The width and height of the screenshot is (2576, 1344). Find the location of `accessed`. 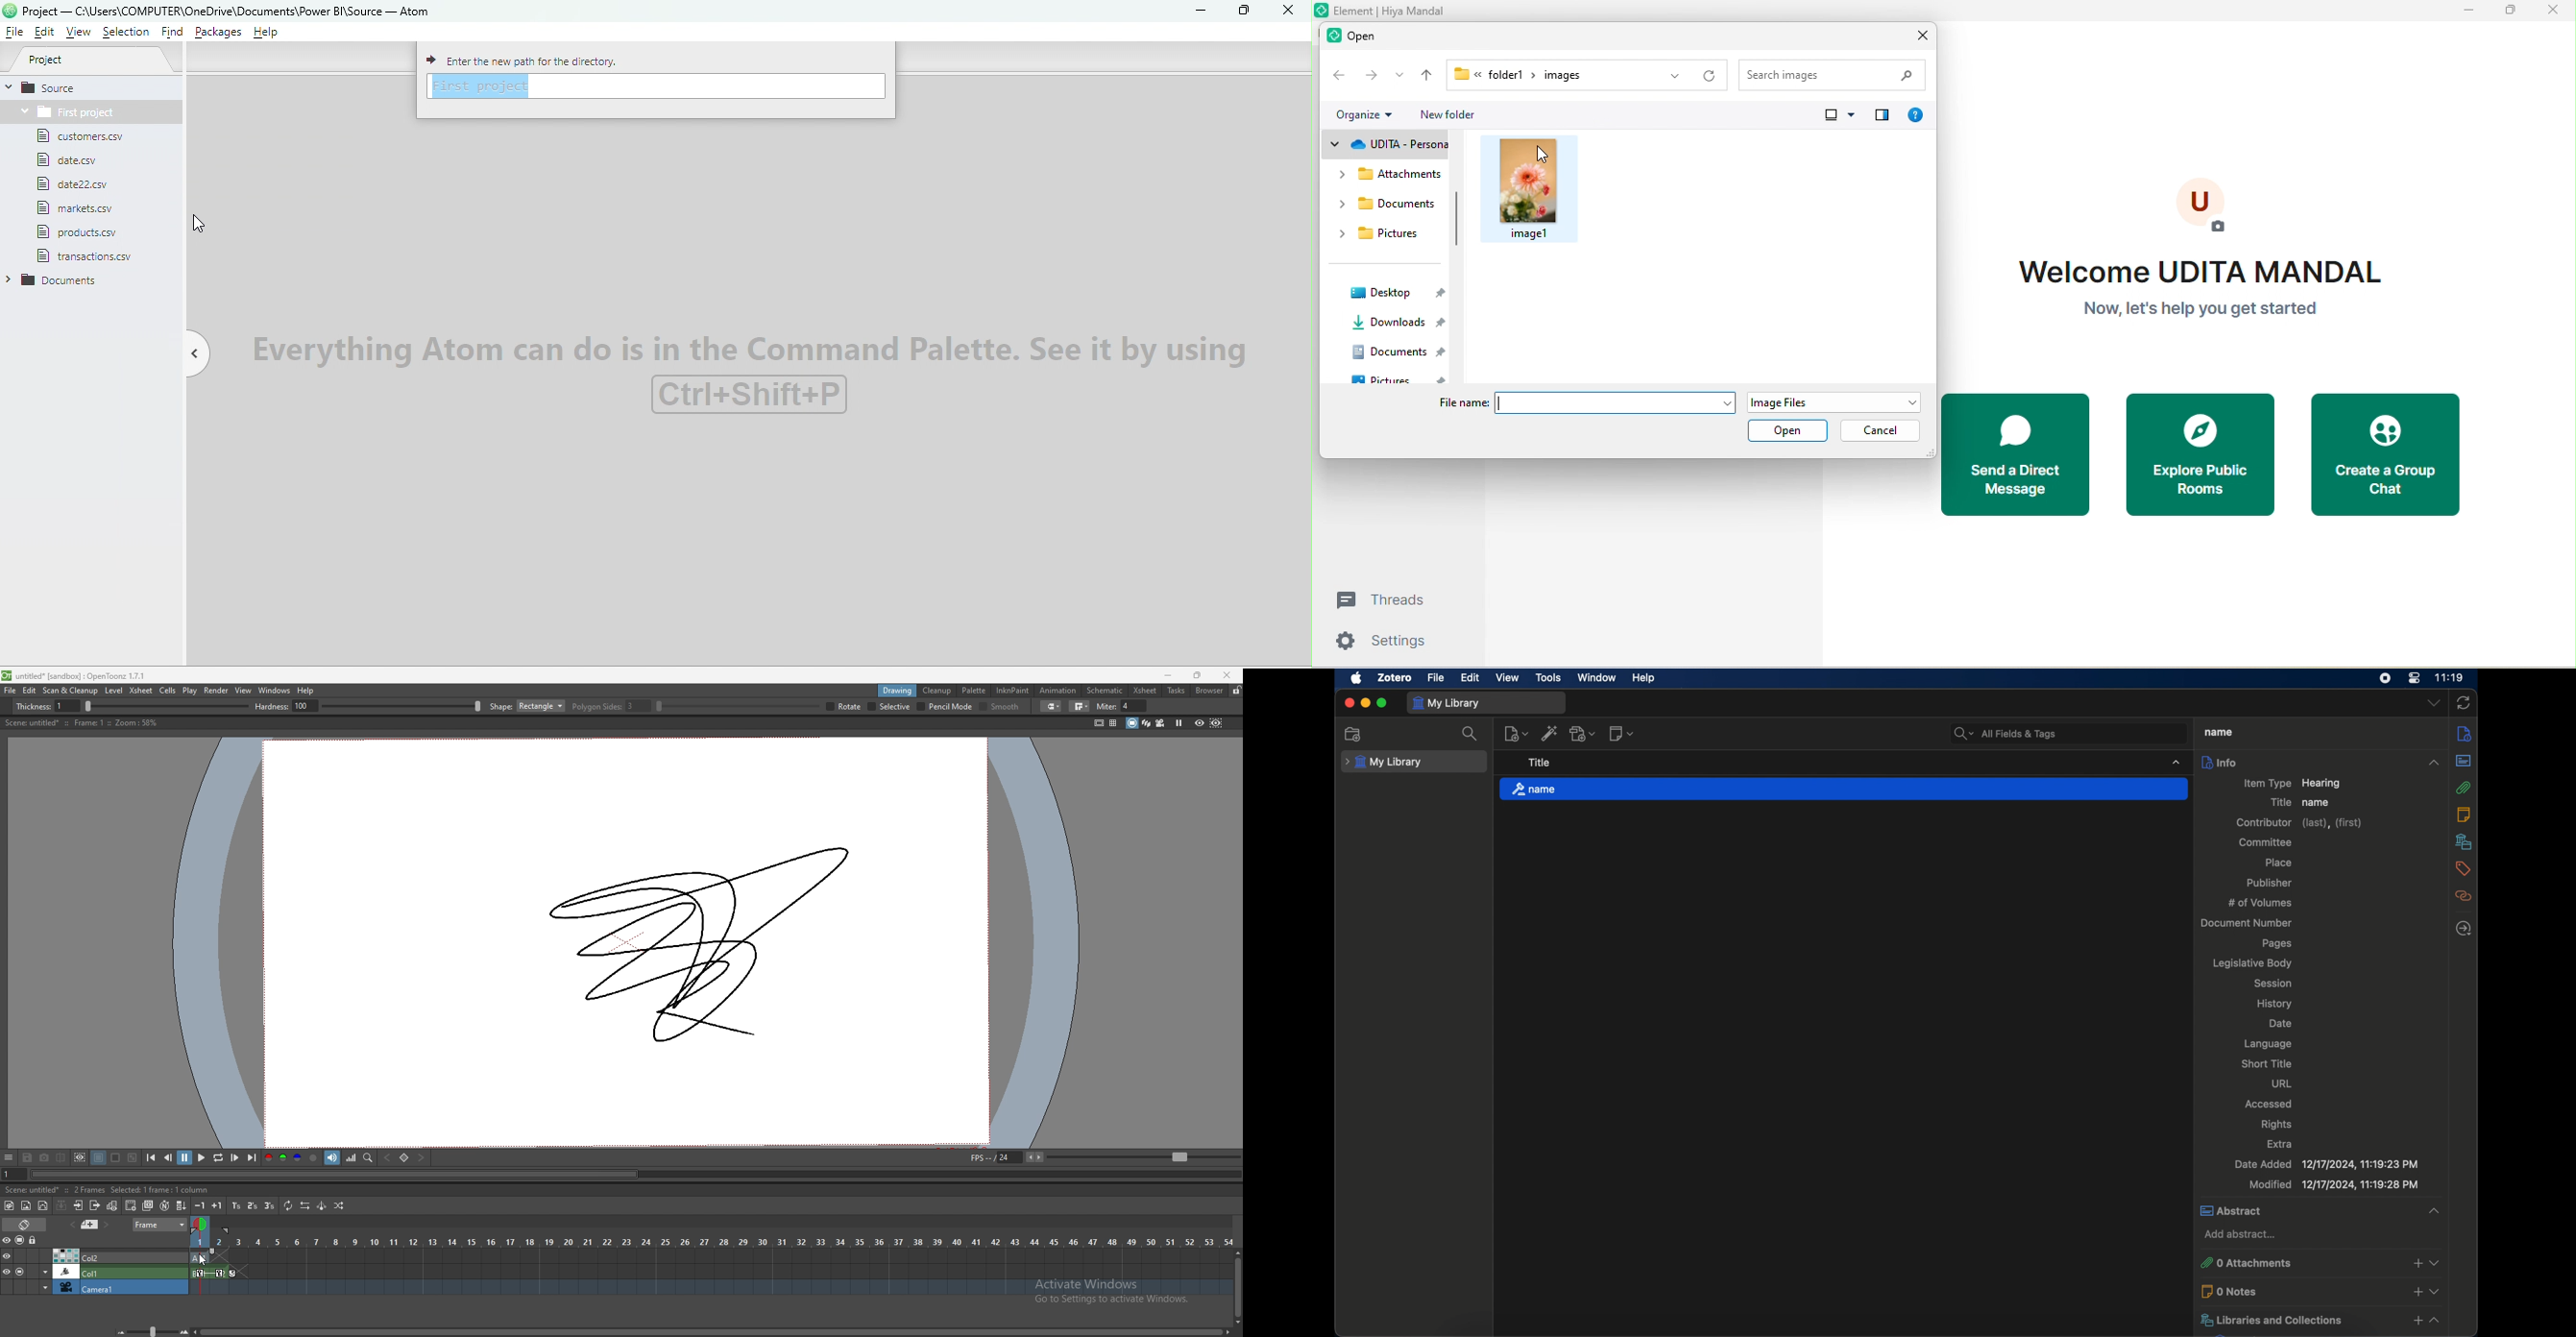

accessed is located at coordinates (2270, 1103).